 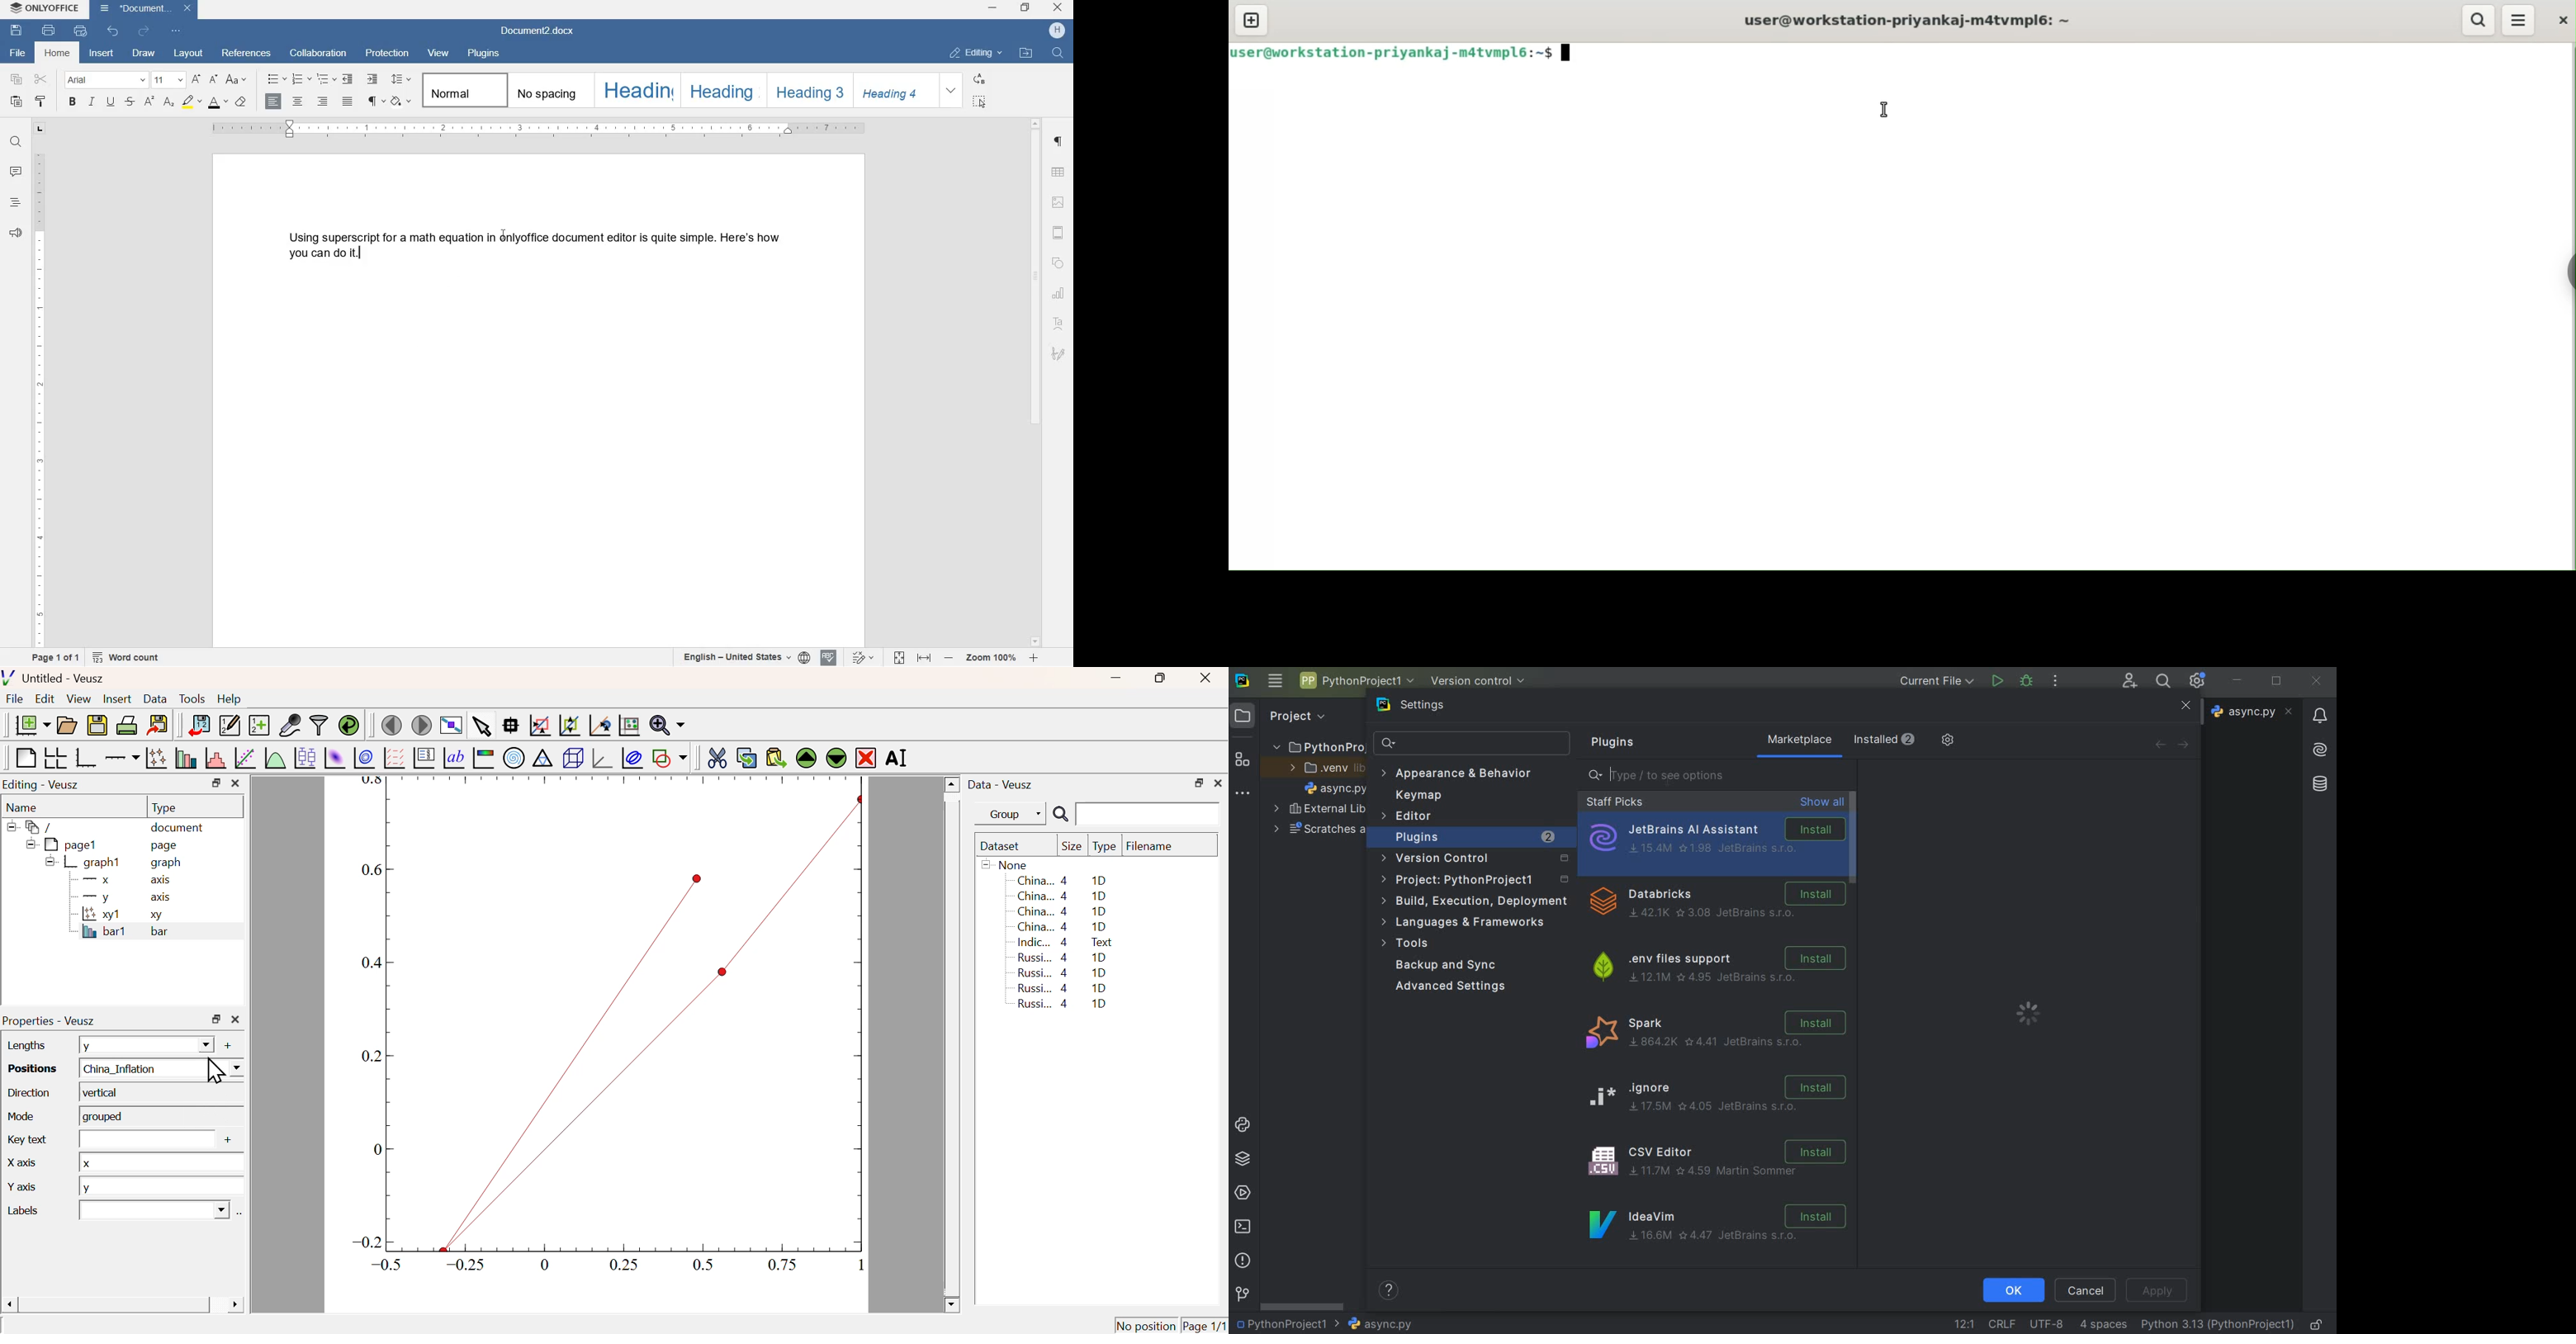 I want to click on copy, so click(x=17, y=80).